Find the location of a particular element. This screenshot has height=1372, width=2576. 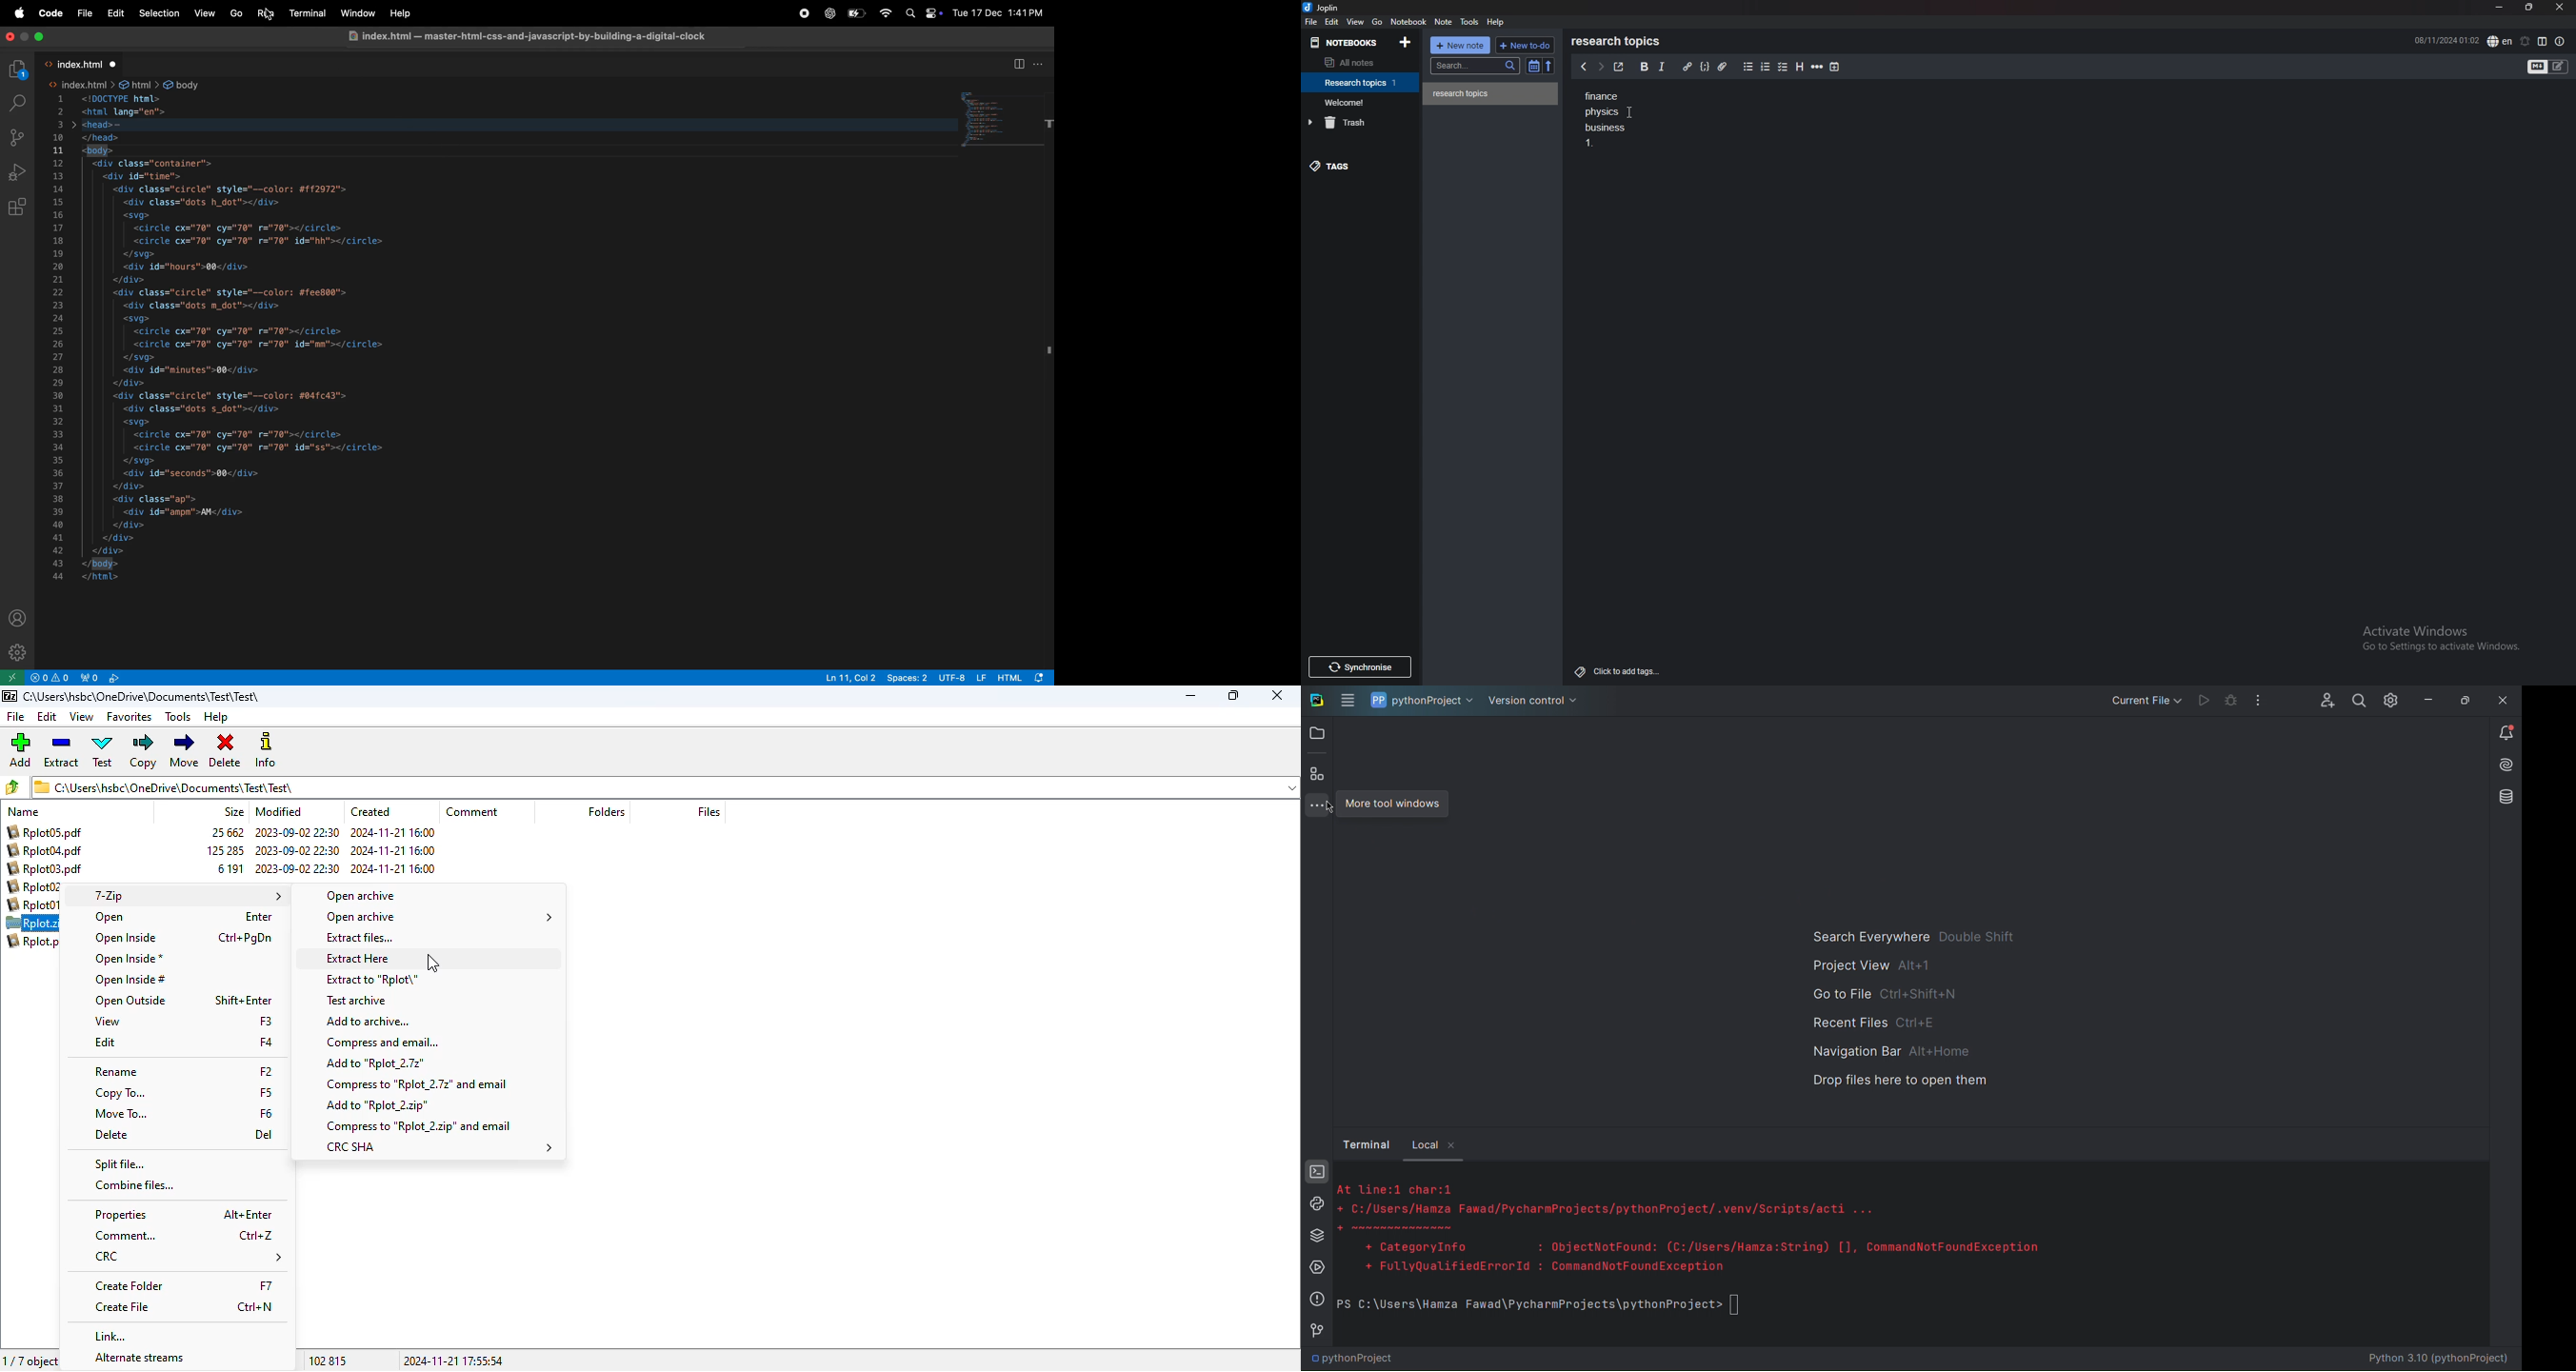

rename is located at coordinates (116, 1073).